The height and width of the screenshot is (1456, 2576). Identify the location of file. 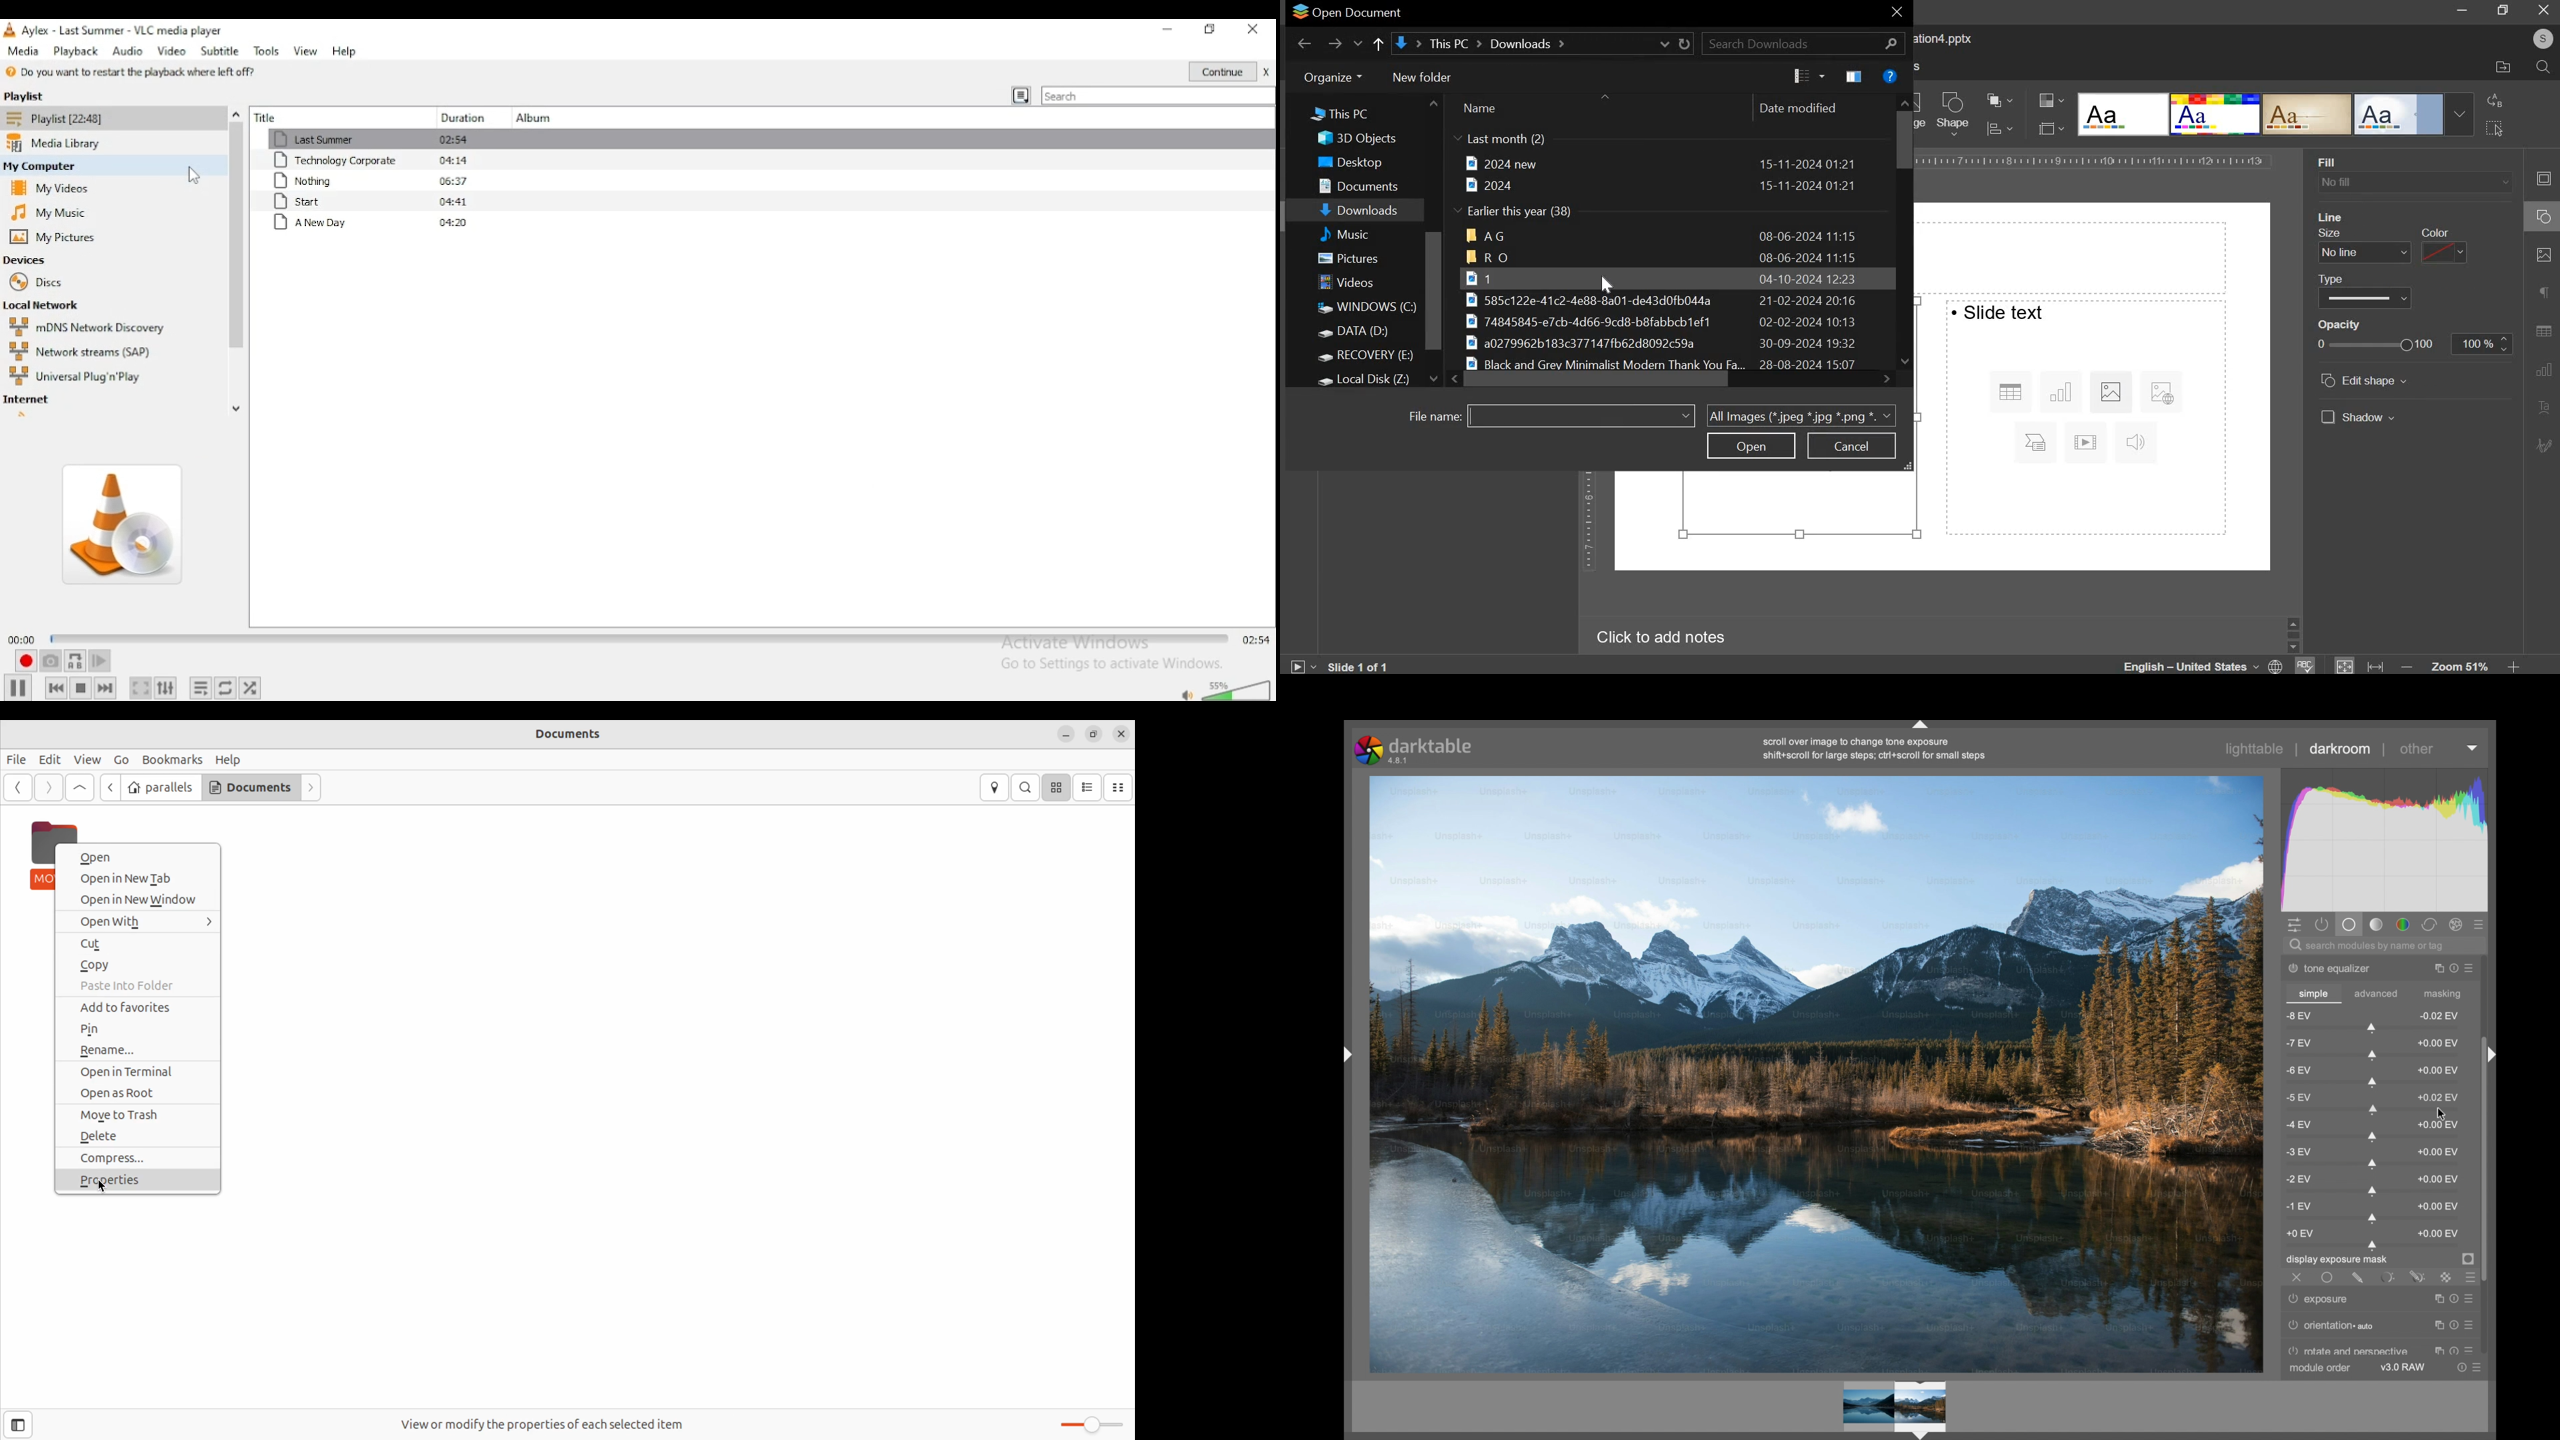
(1660, 185).